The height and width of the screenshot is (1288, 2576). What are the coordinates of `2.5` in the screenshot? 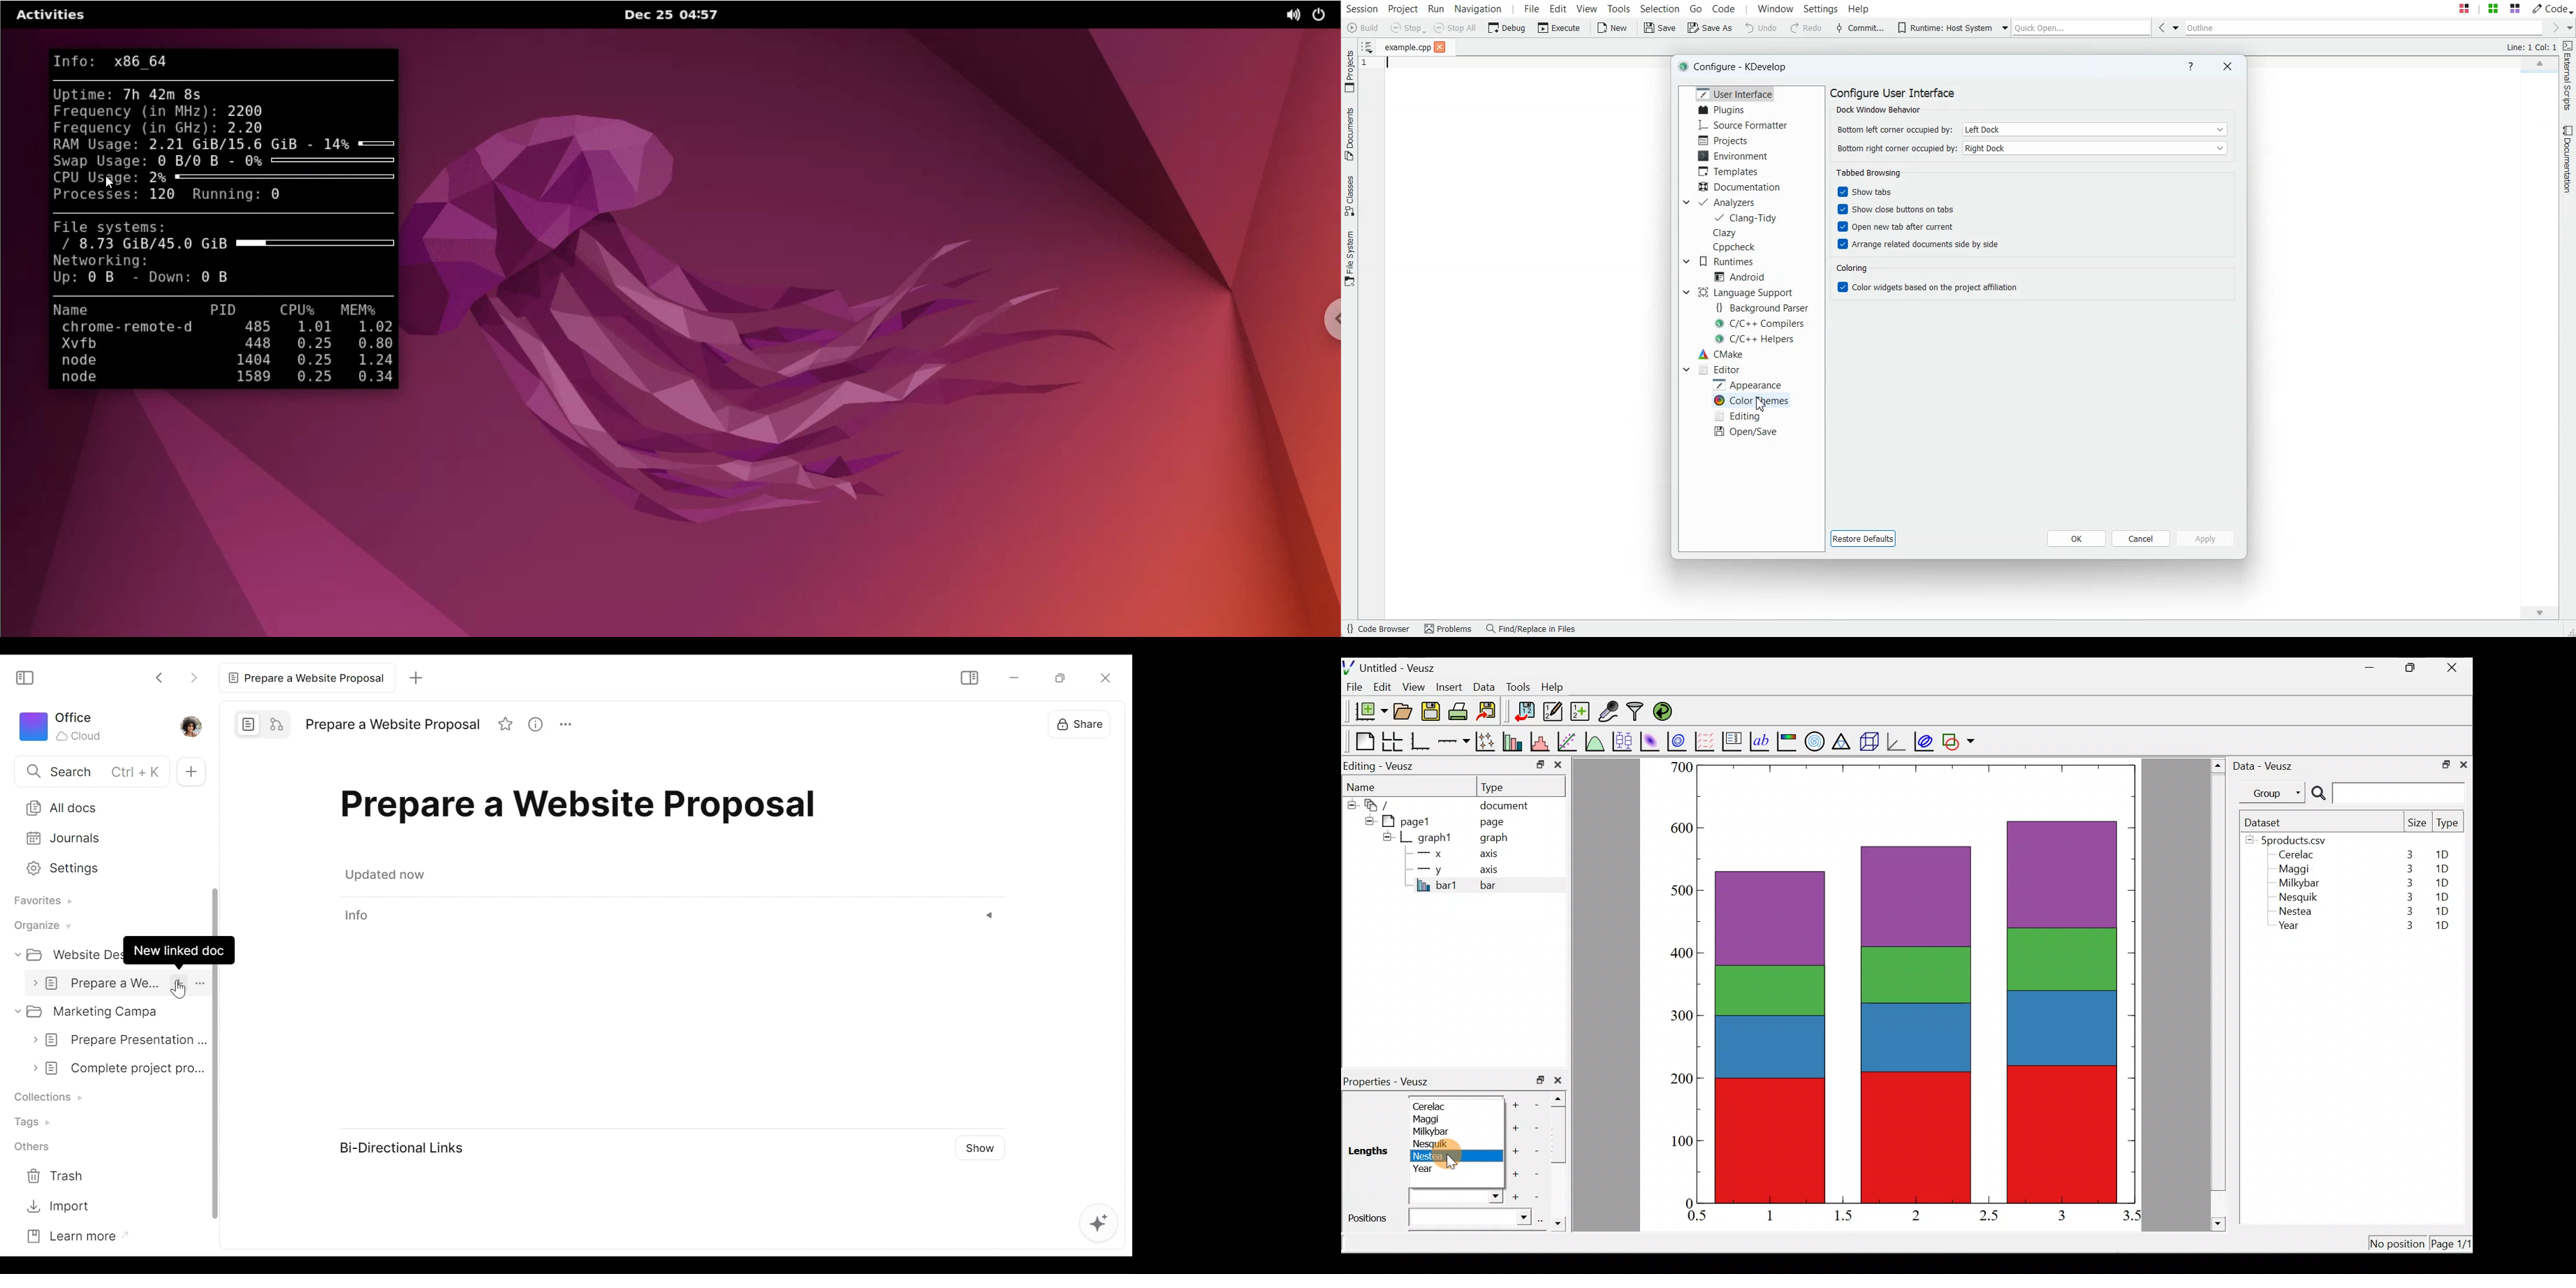 It's located at (1989, 1216).